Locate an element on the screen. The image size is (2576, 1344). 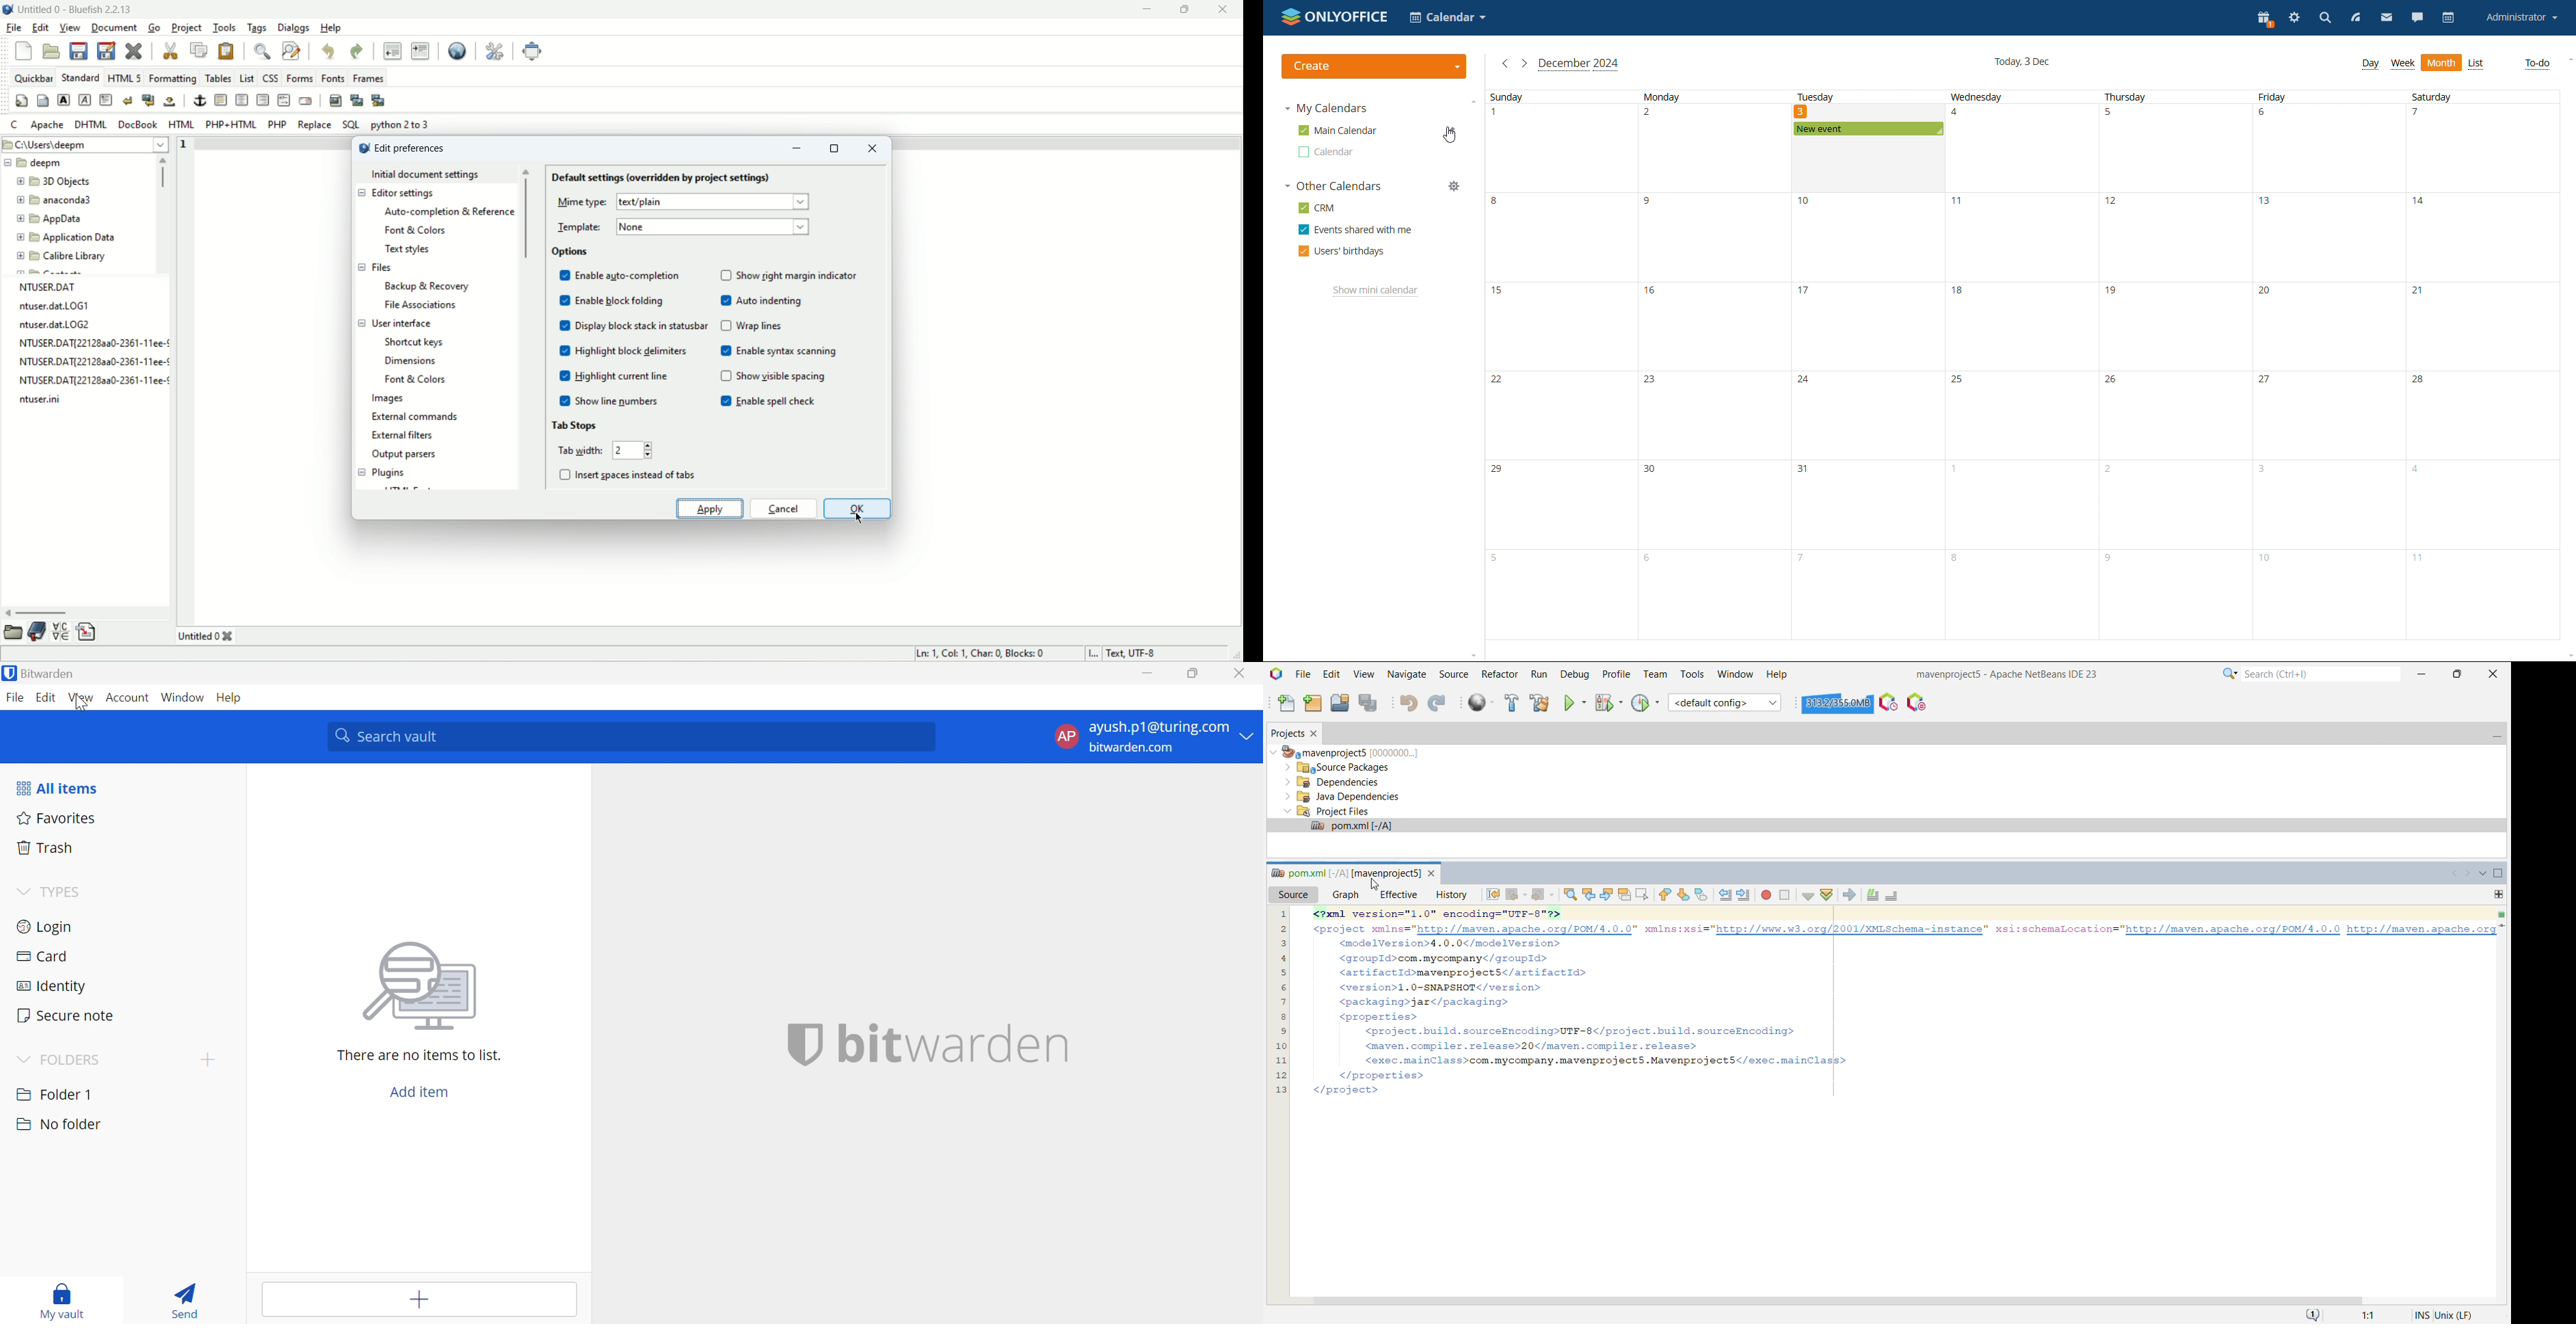
<groupld>com.mycompany</groupId> is located at coordinates (1450, 959).